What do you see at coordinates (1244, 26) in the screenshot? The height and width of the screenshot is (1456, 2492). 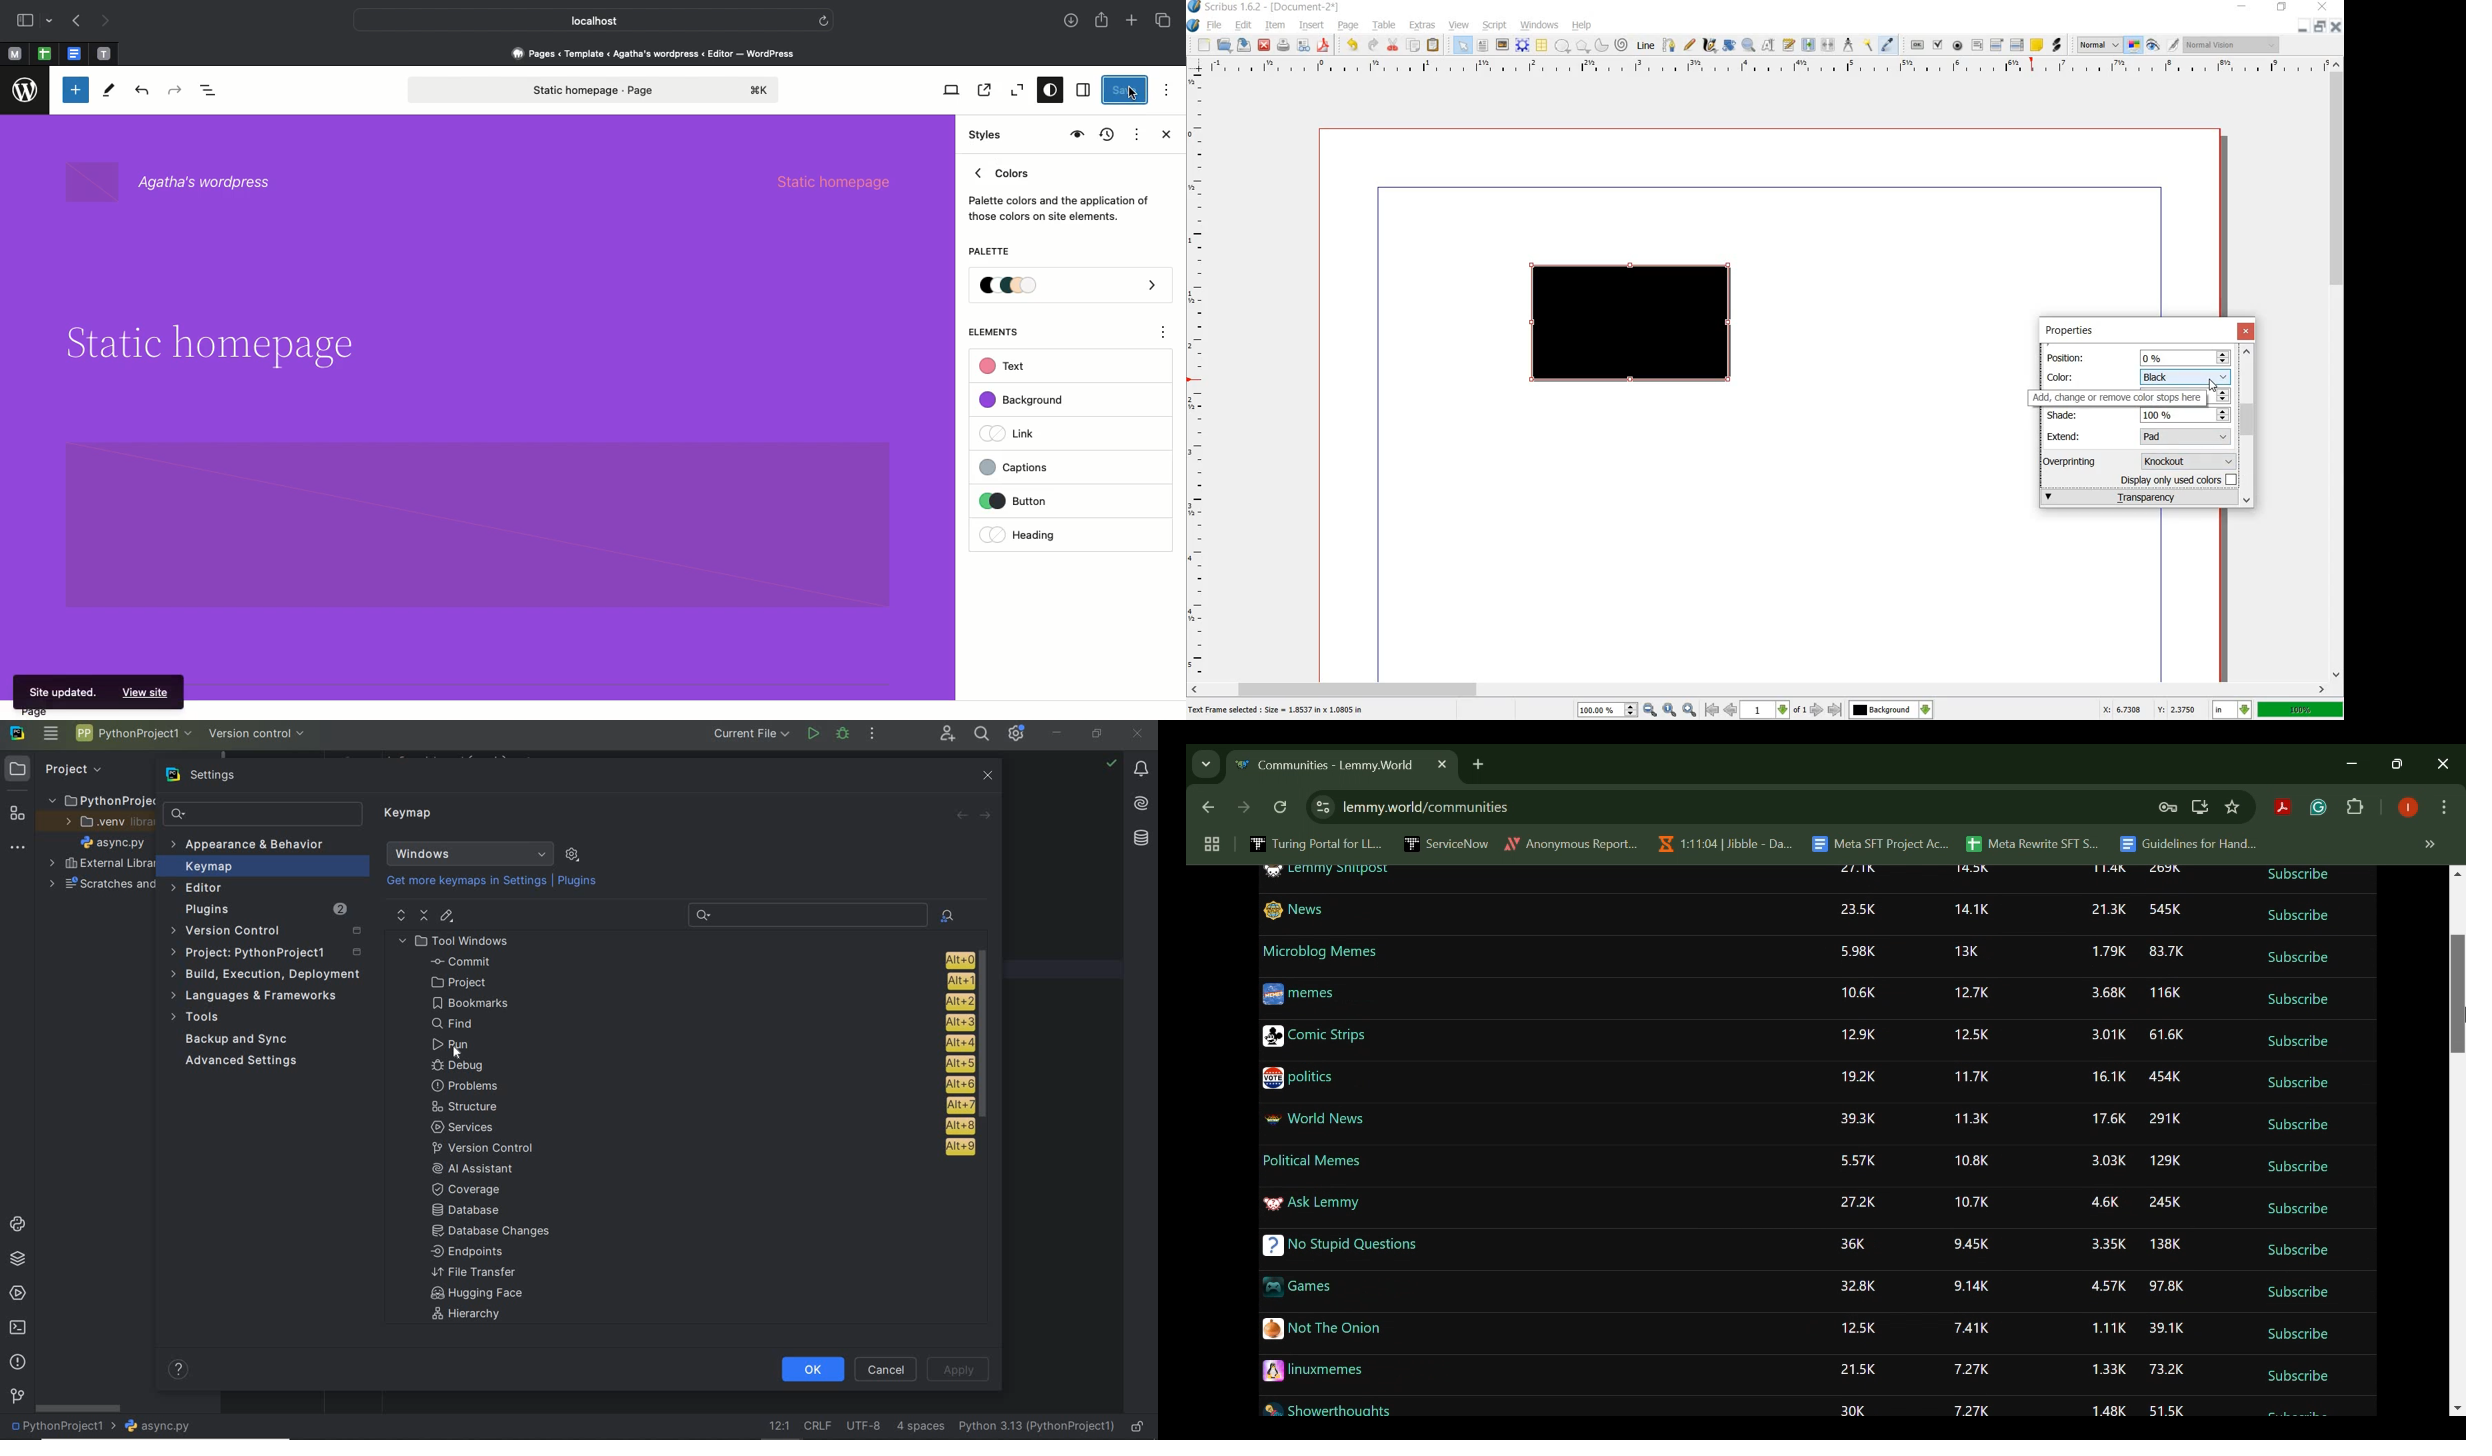 I see `edit` at bounding box center [1244, 26].